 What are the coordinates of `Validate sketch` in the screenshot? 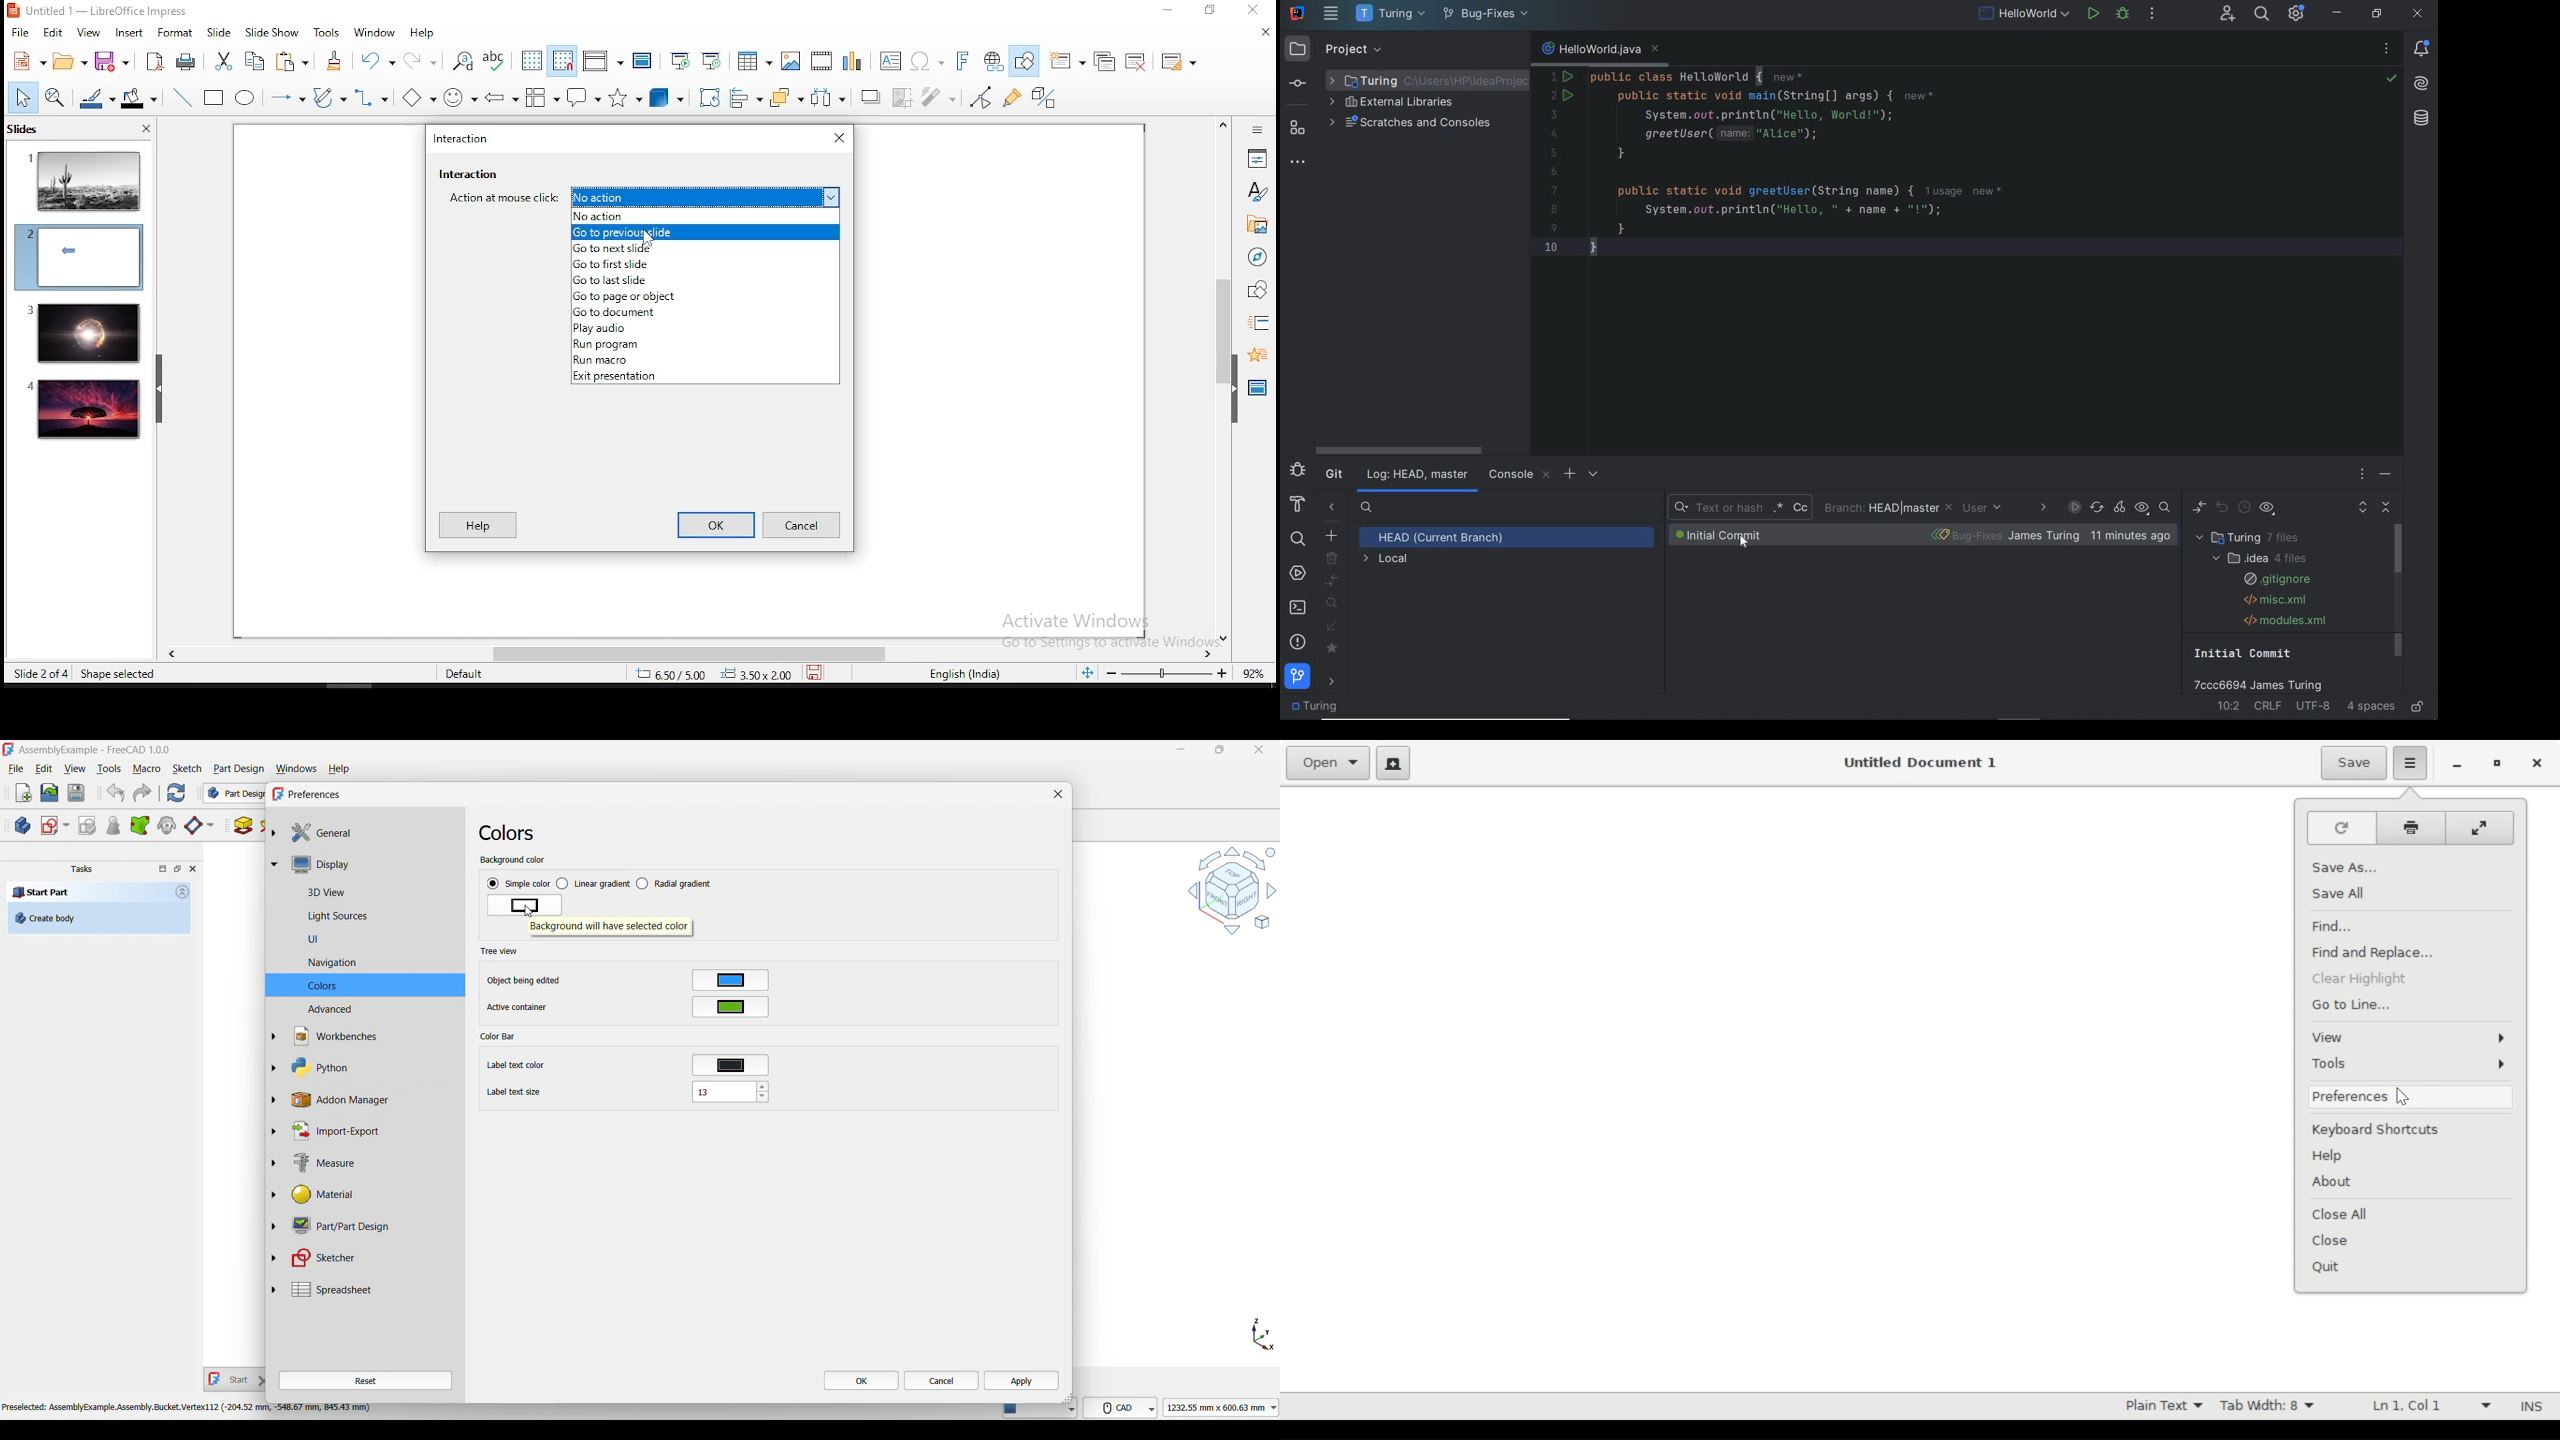 It's located at (87, 826).